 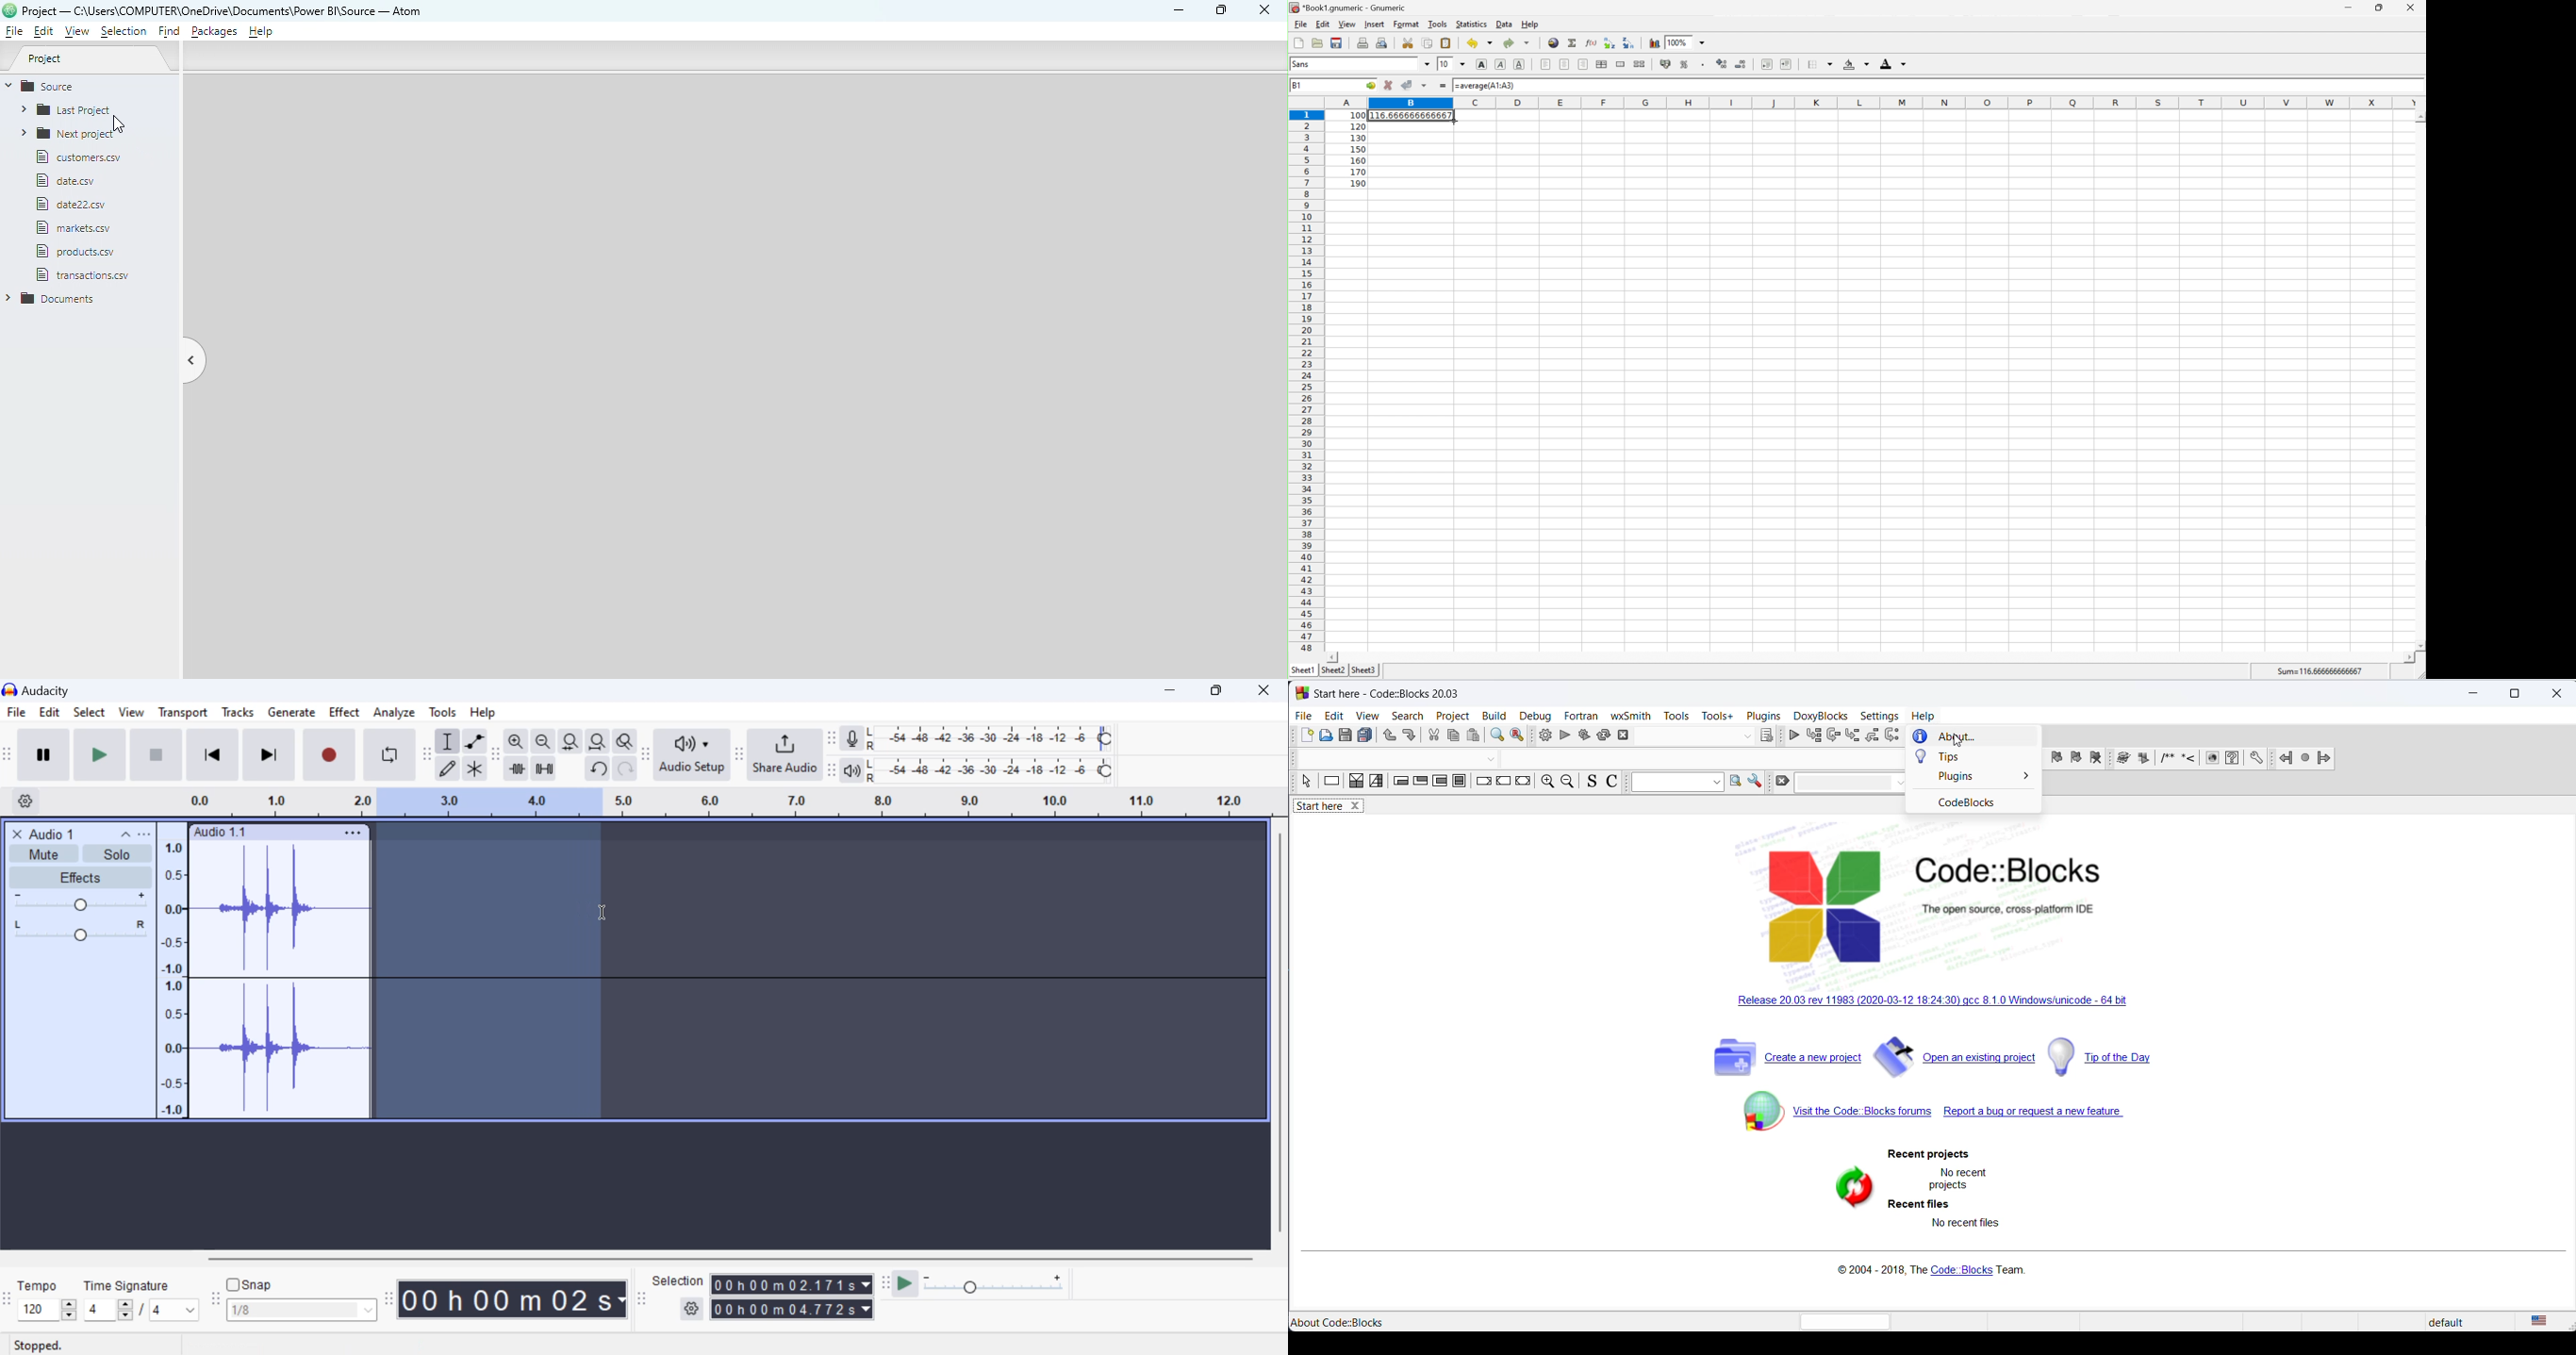 What do you see at coordinates (1172, 690) in the screenshot?
I see `Restore Down` at bounding box center [1172, 690].